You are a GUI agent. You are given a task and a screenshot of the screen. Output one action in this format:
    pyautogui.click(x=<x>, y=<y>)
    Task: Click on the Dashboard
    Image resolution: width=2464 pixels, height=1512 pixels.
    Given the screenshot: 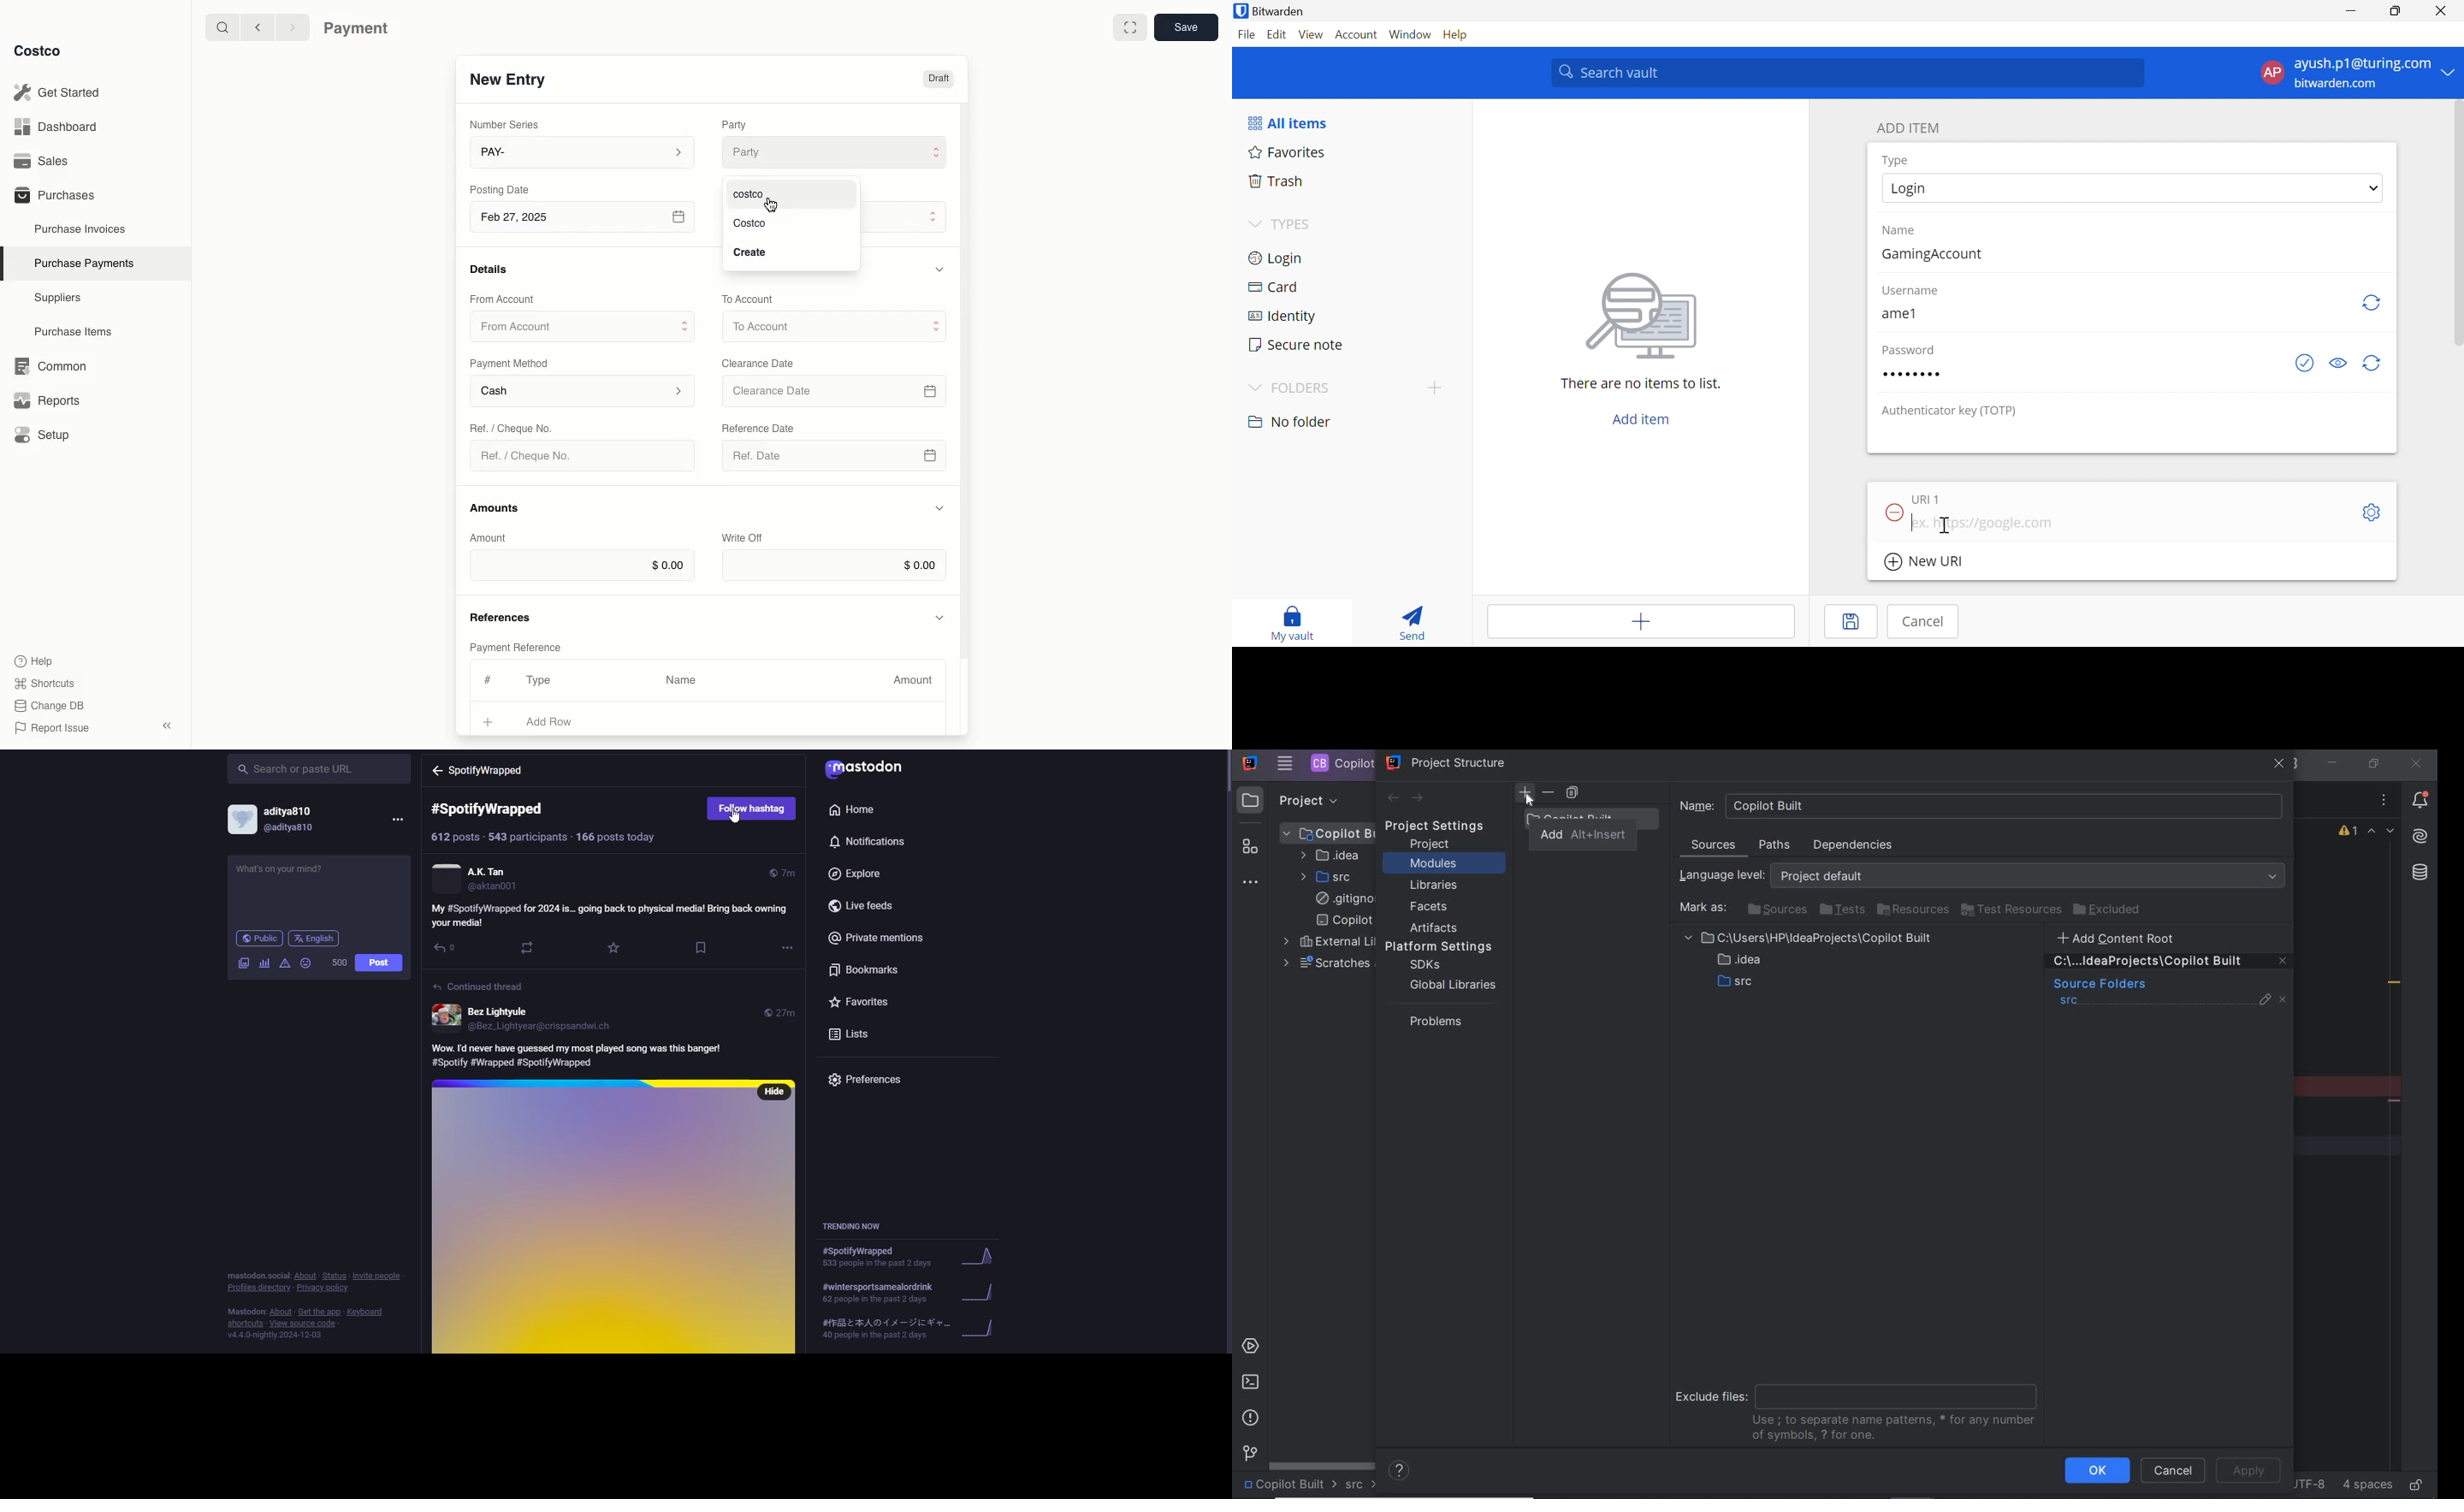 What is the action you would take?
    pyautogui.click(x=61, y=126)
    